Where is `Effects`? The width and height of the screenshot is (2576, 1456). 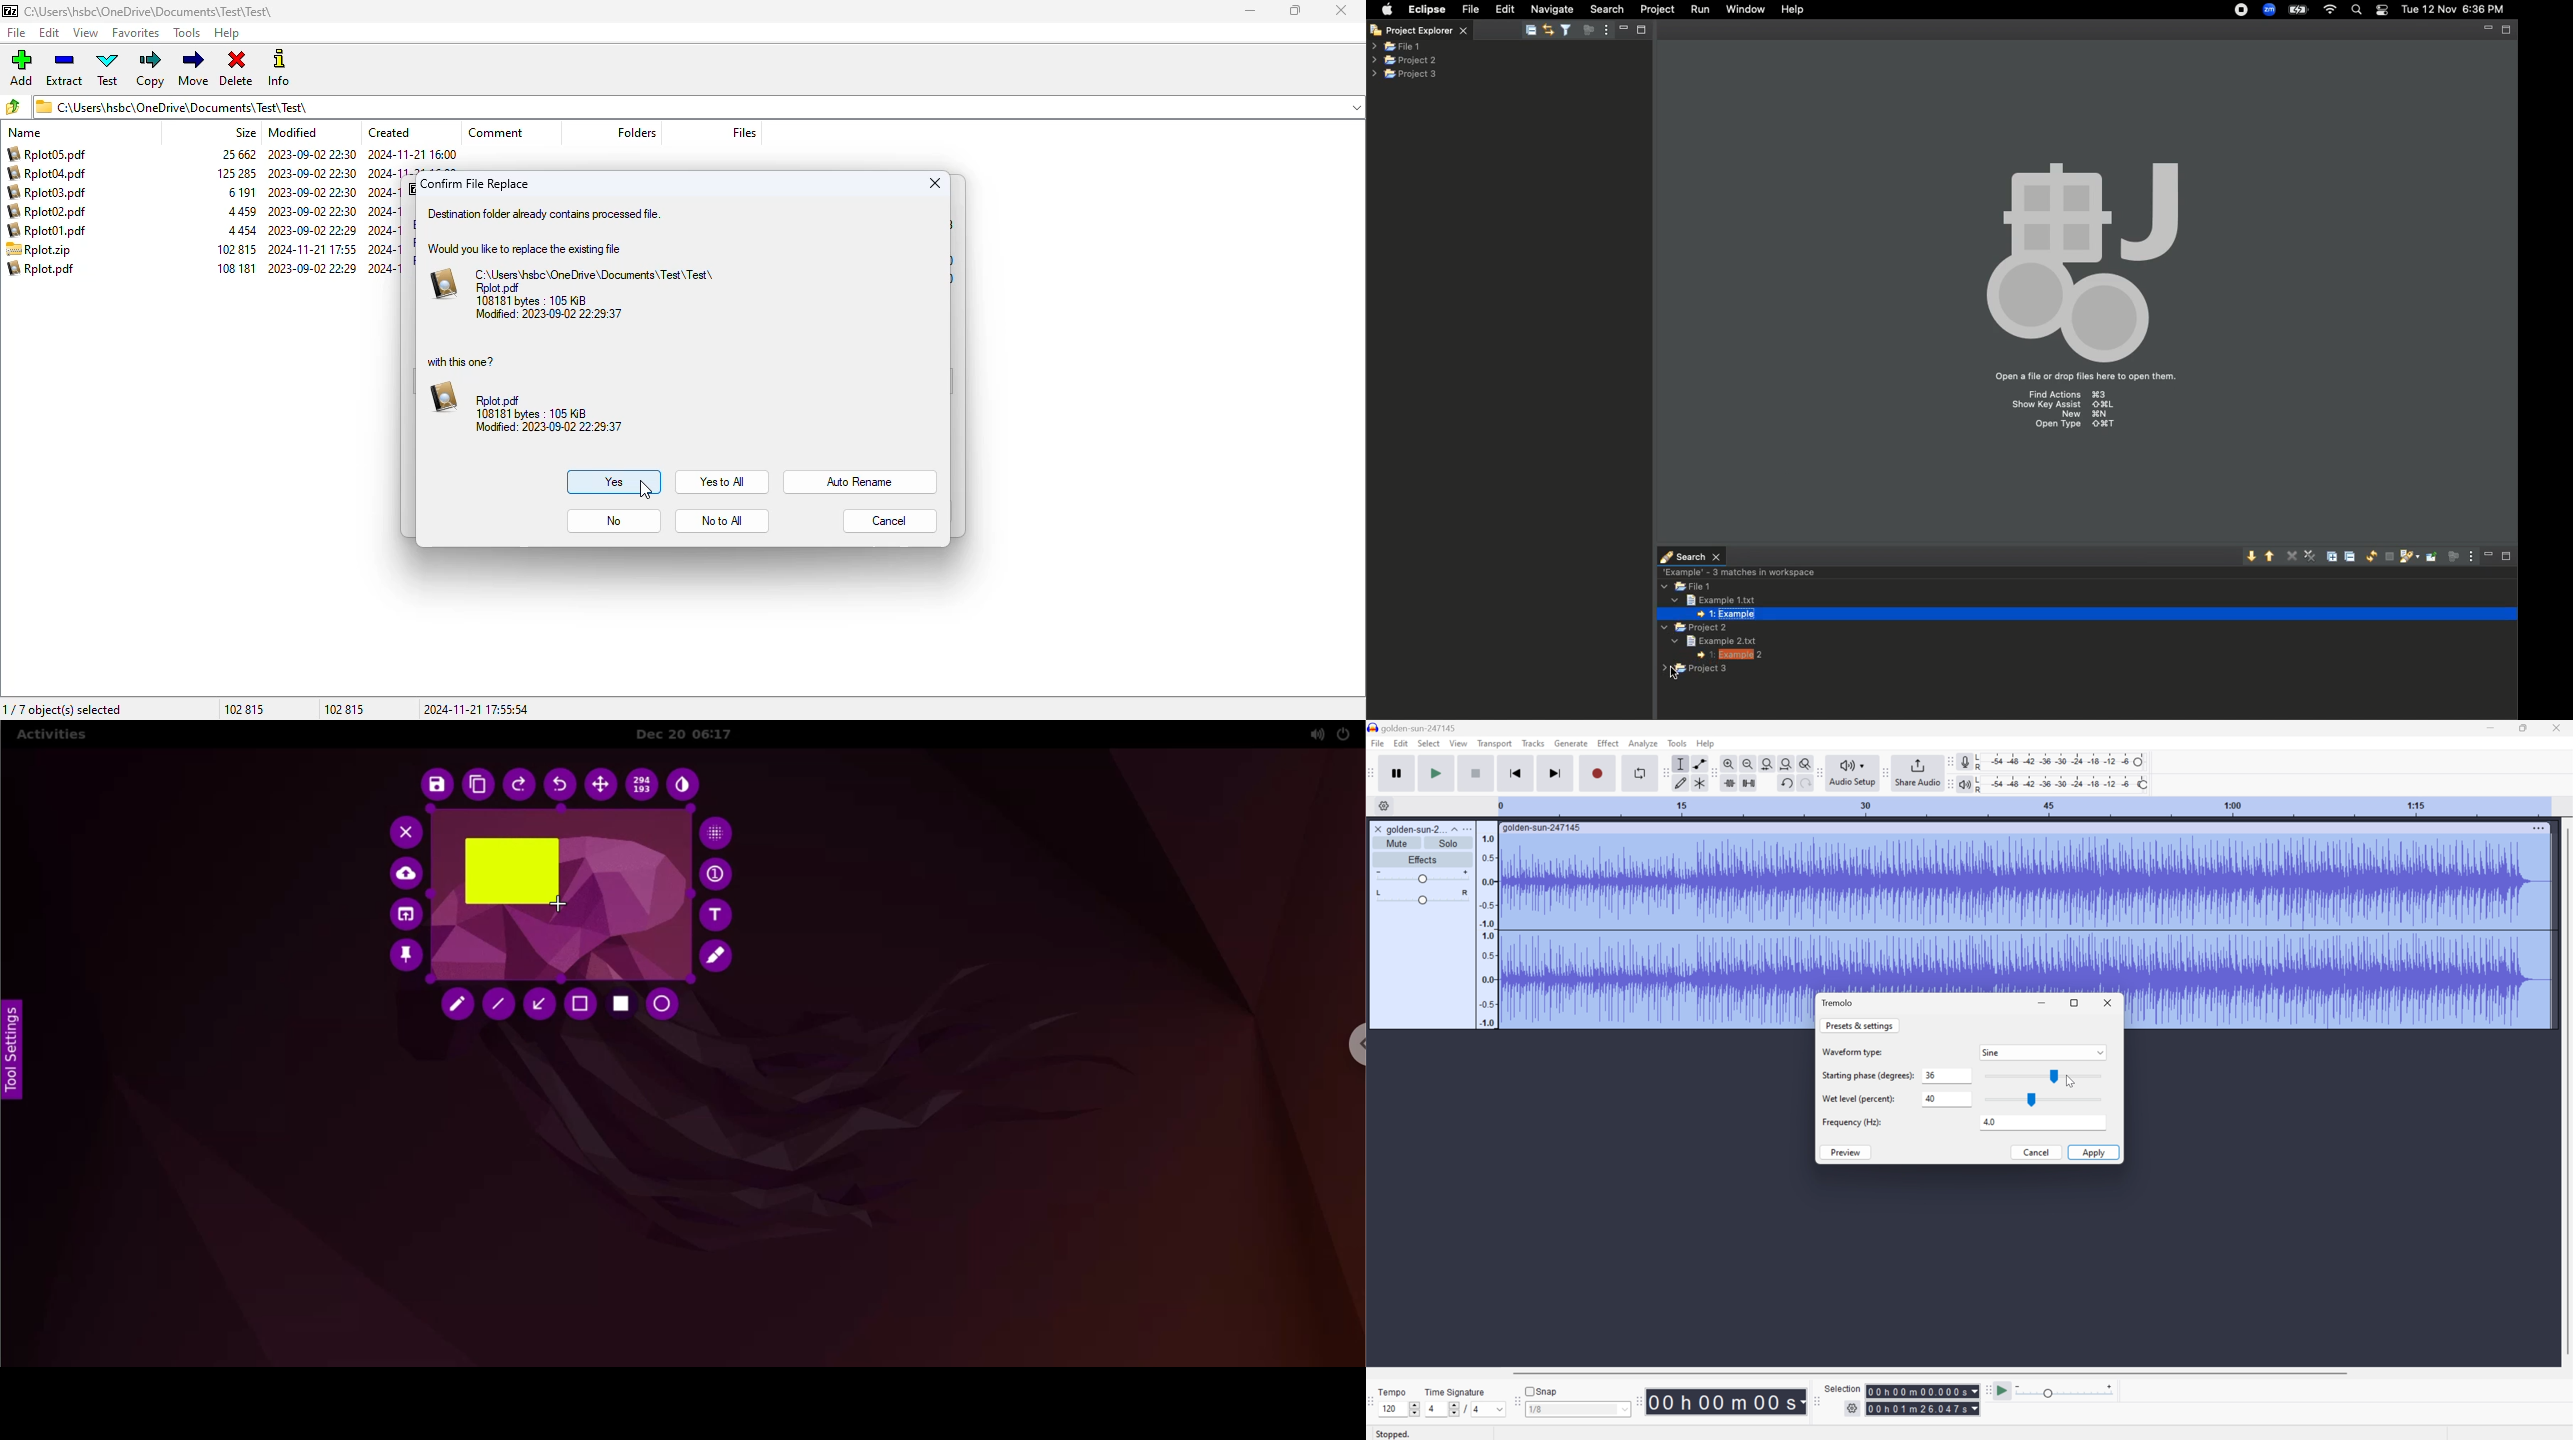 Effects is located at coordinates (1424, 860).